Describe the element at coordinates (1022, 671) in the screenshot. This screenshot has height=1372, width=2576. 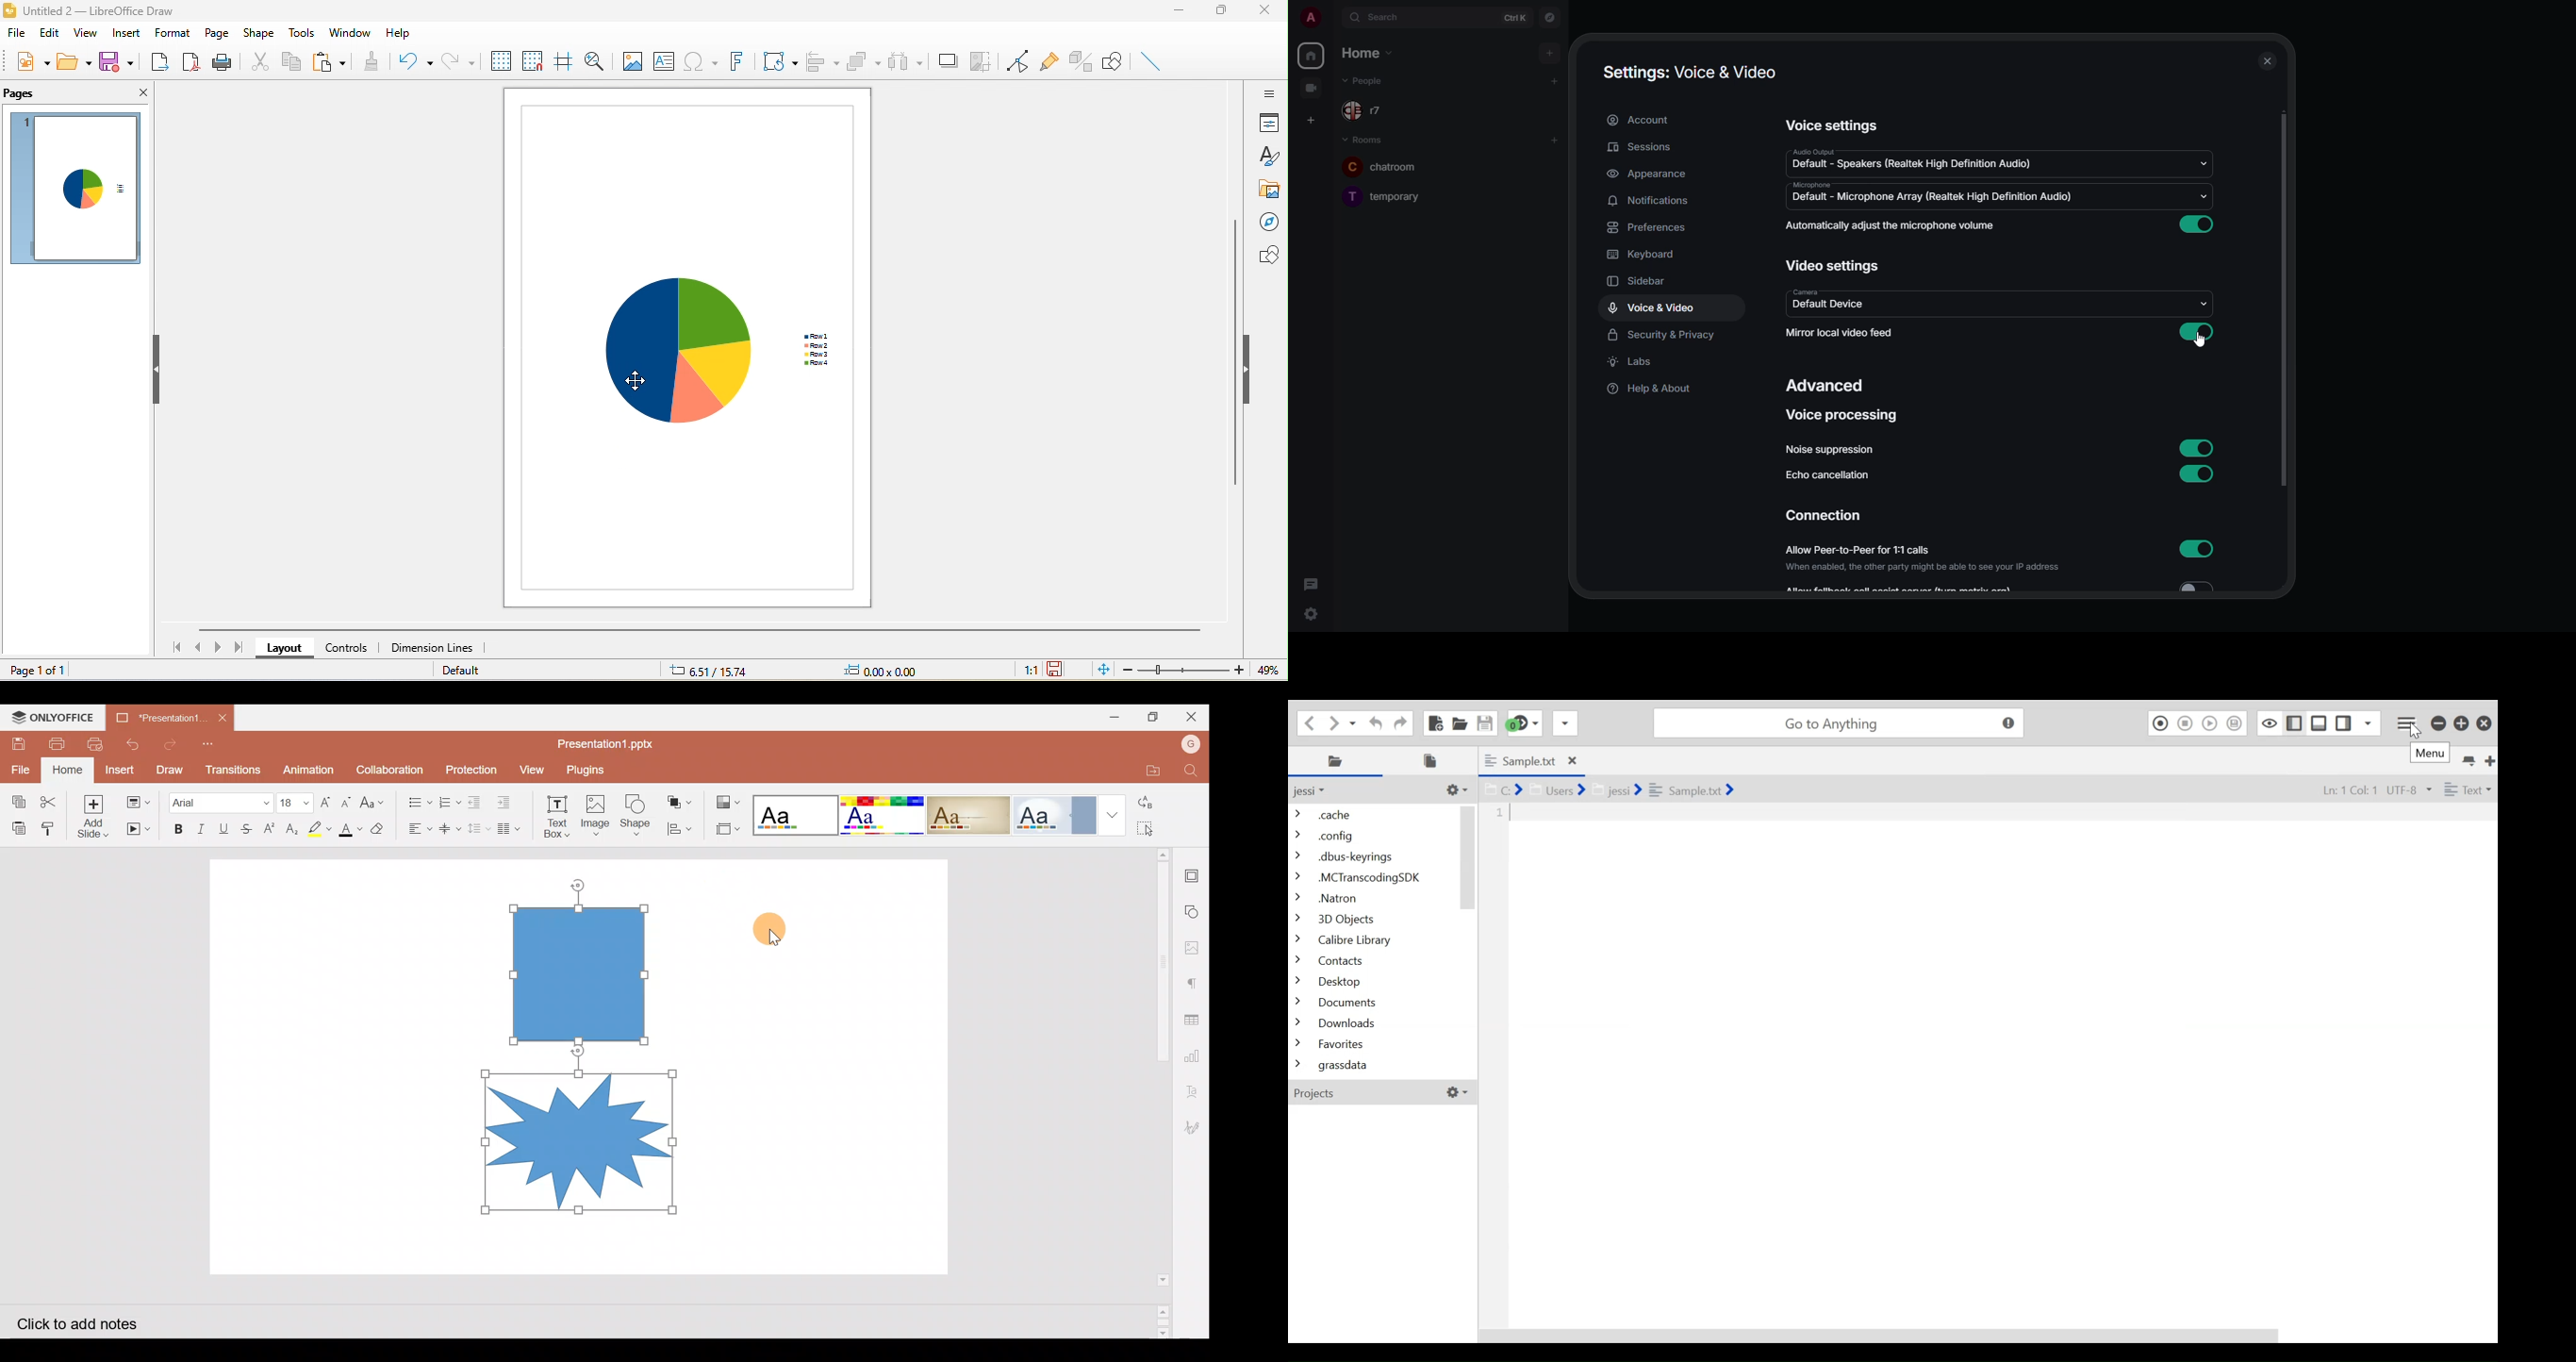
I see `1:1` at that location.